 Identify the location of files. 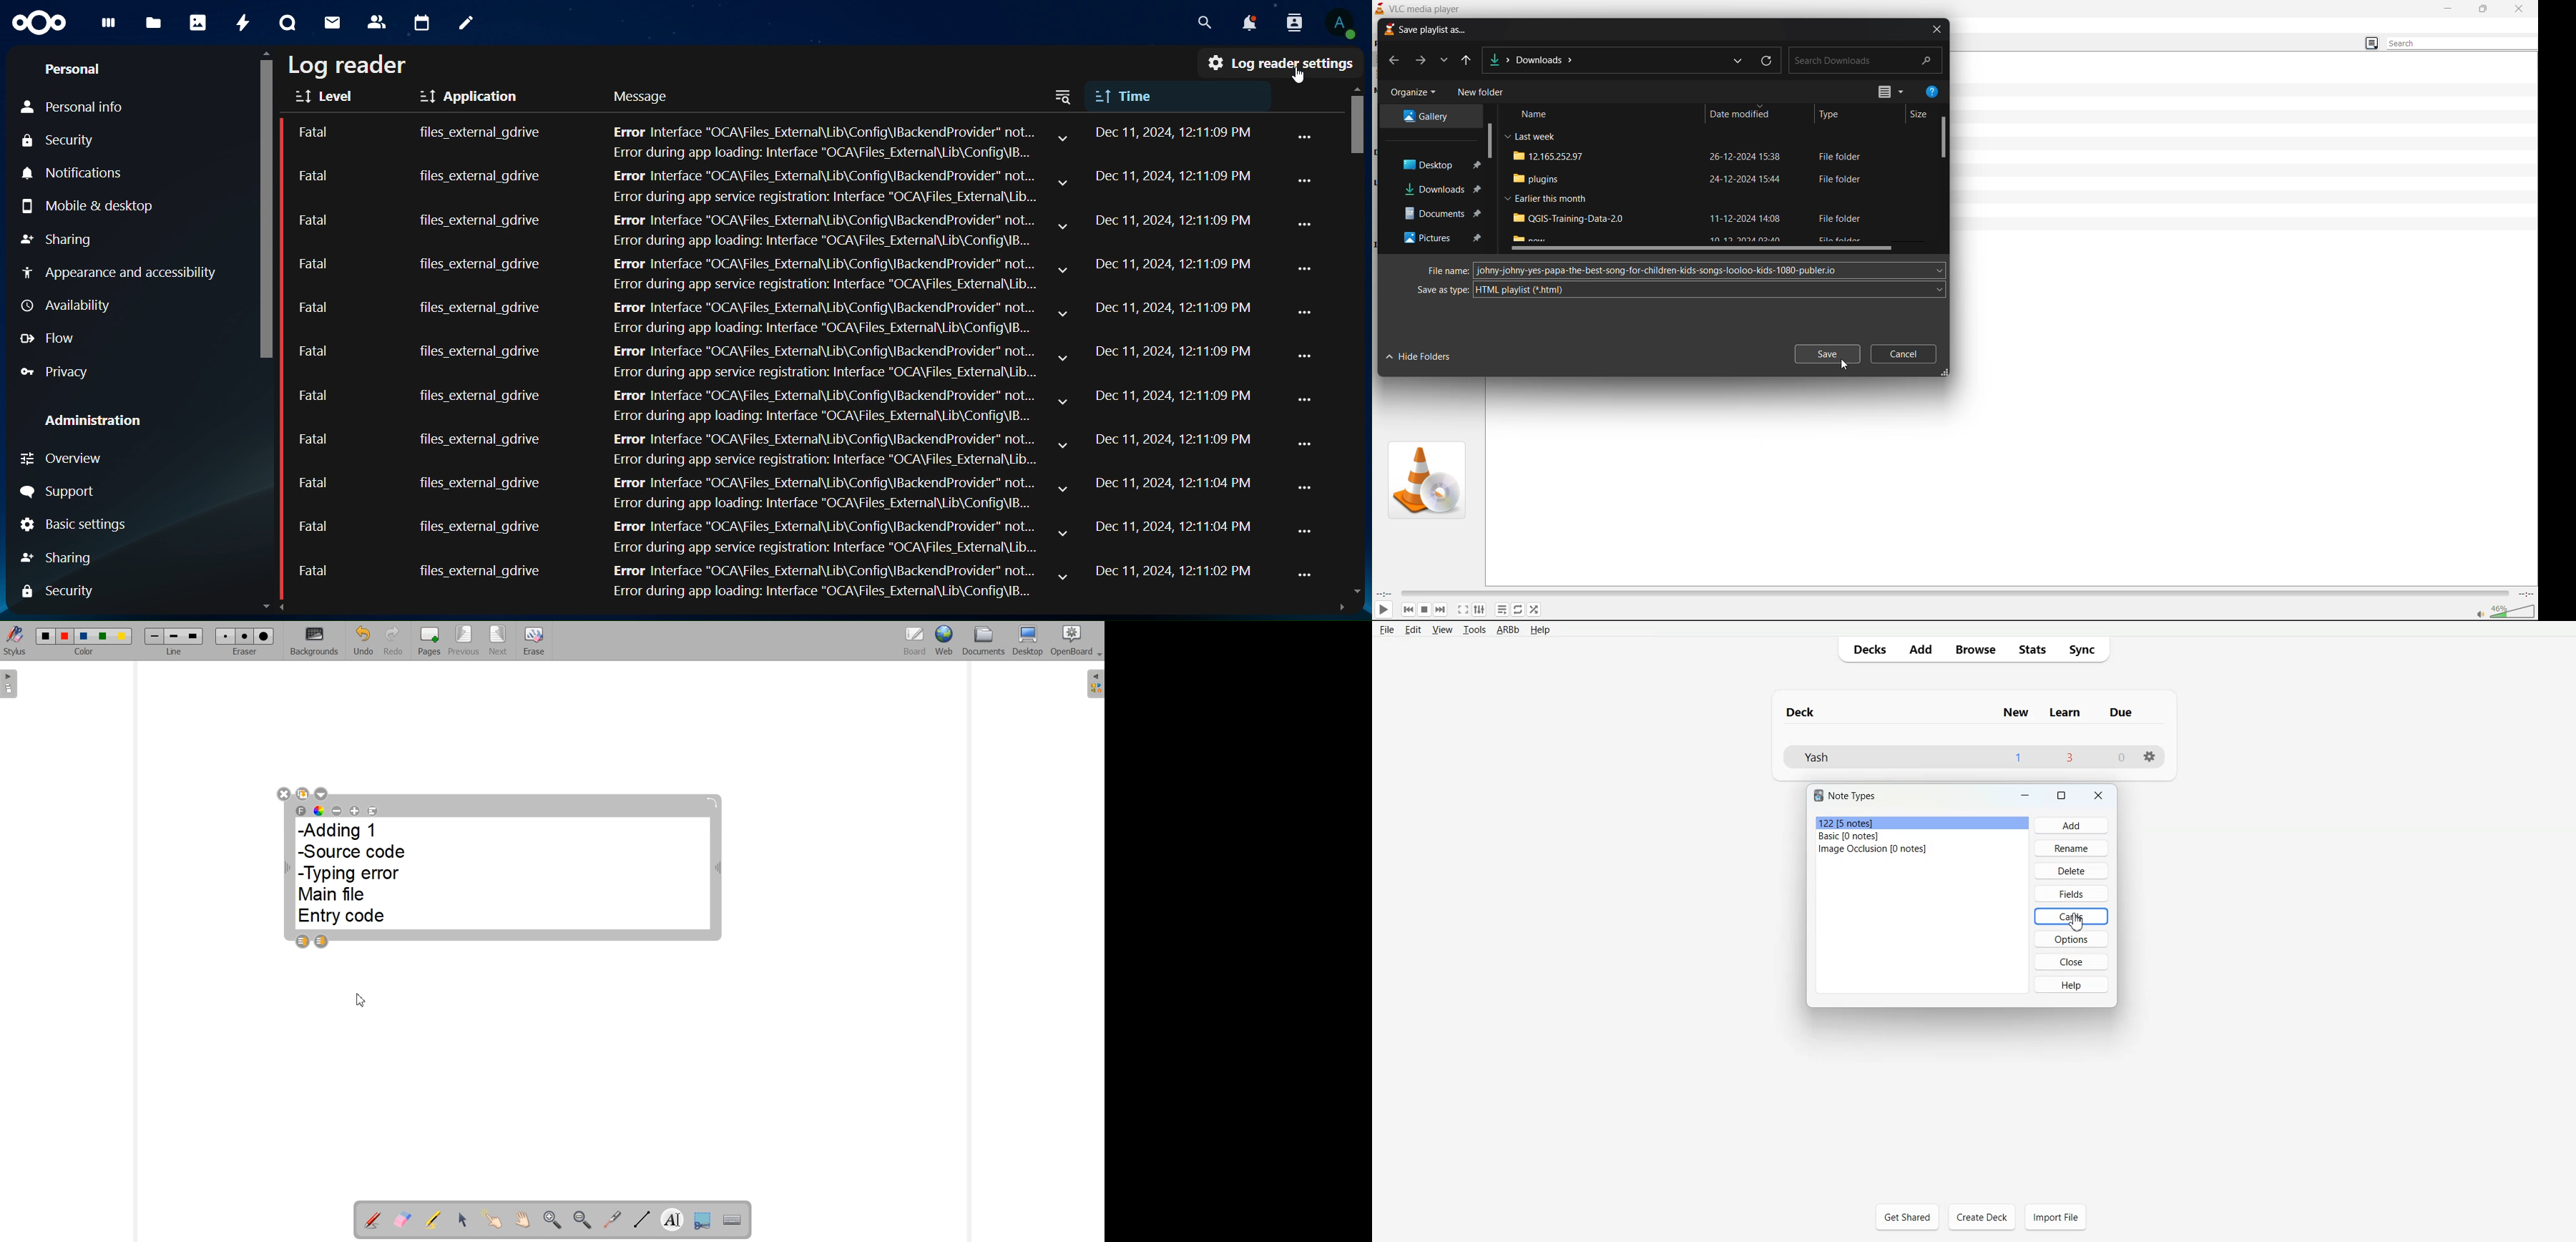
(152, 23).